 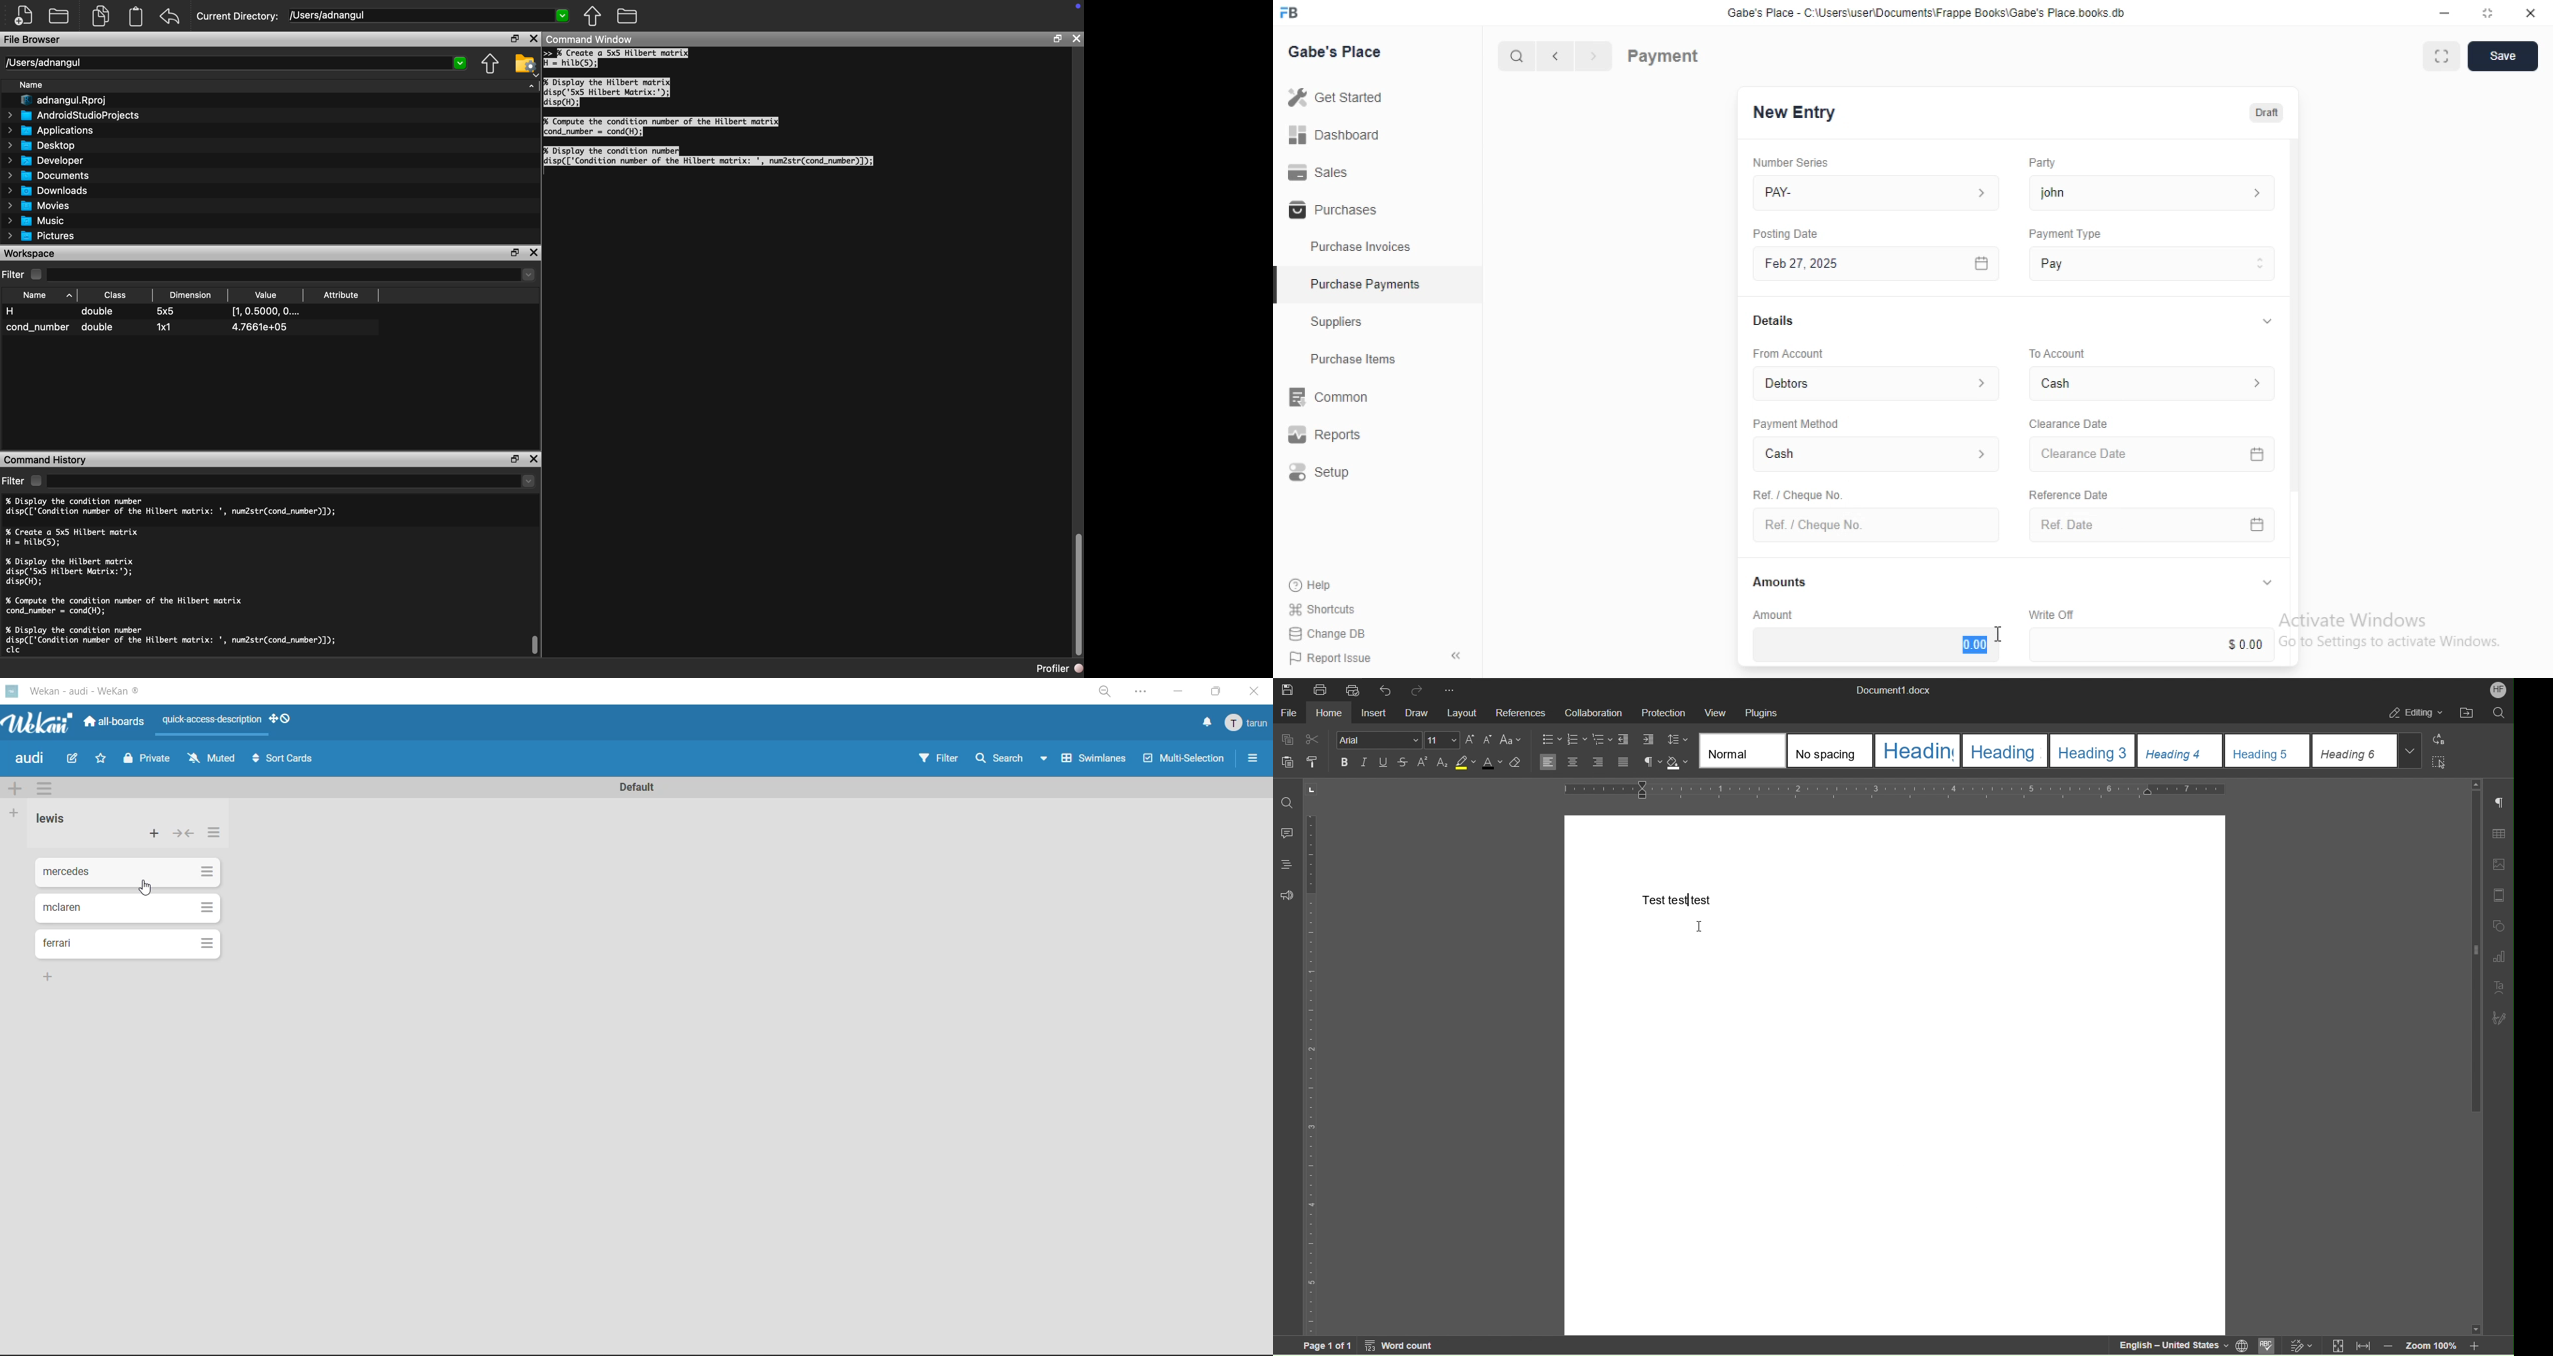 What do you see at coordinates (2007, 751) in the screenshot?
I see `Heading 2` at bounding box center [2007, 751].